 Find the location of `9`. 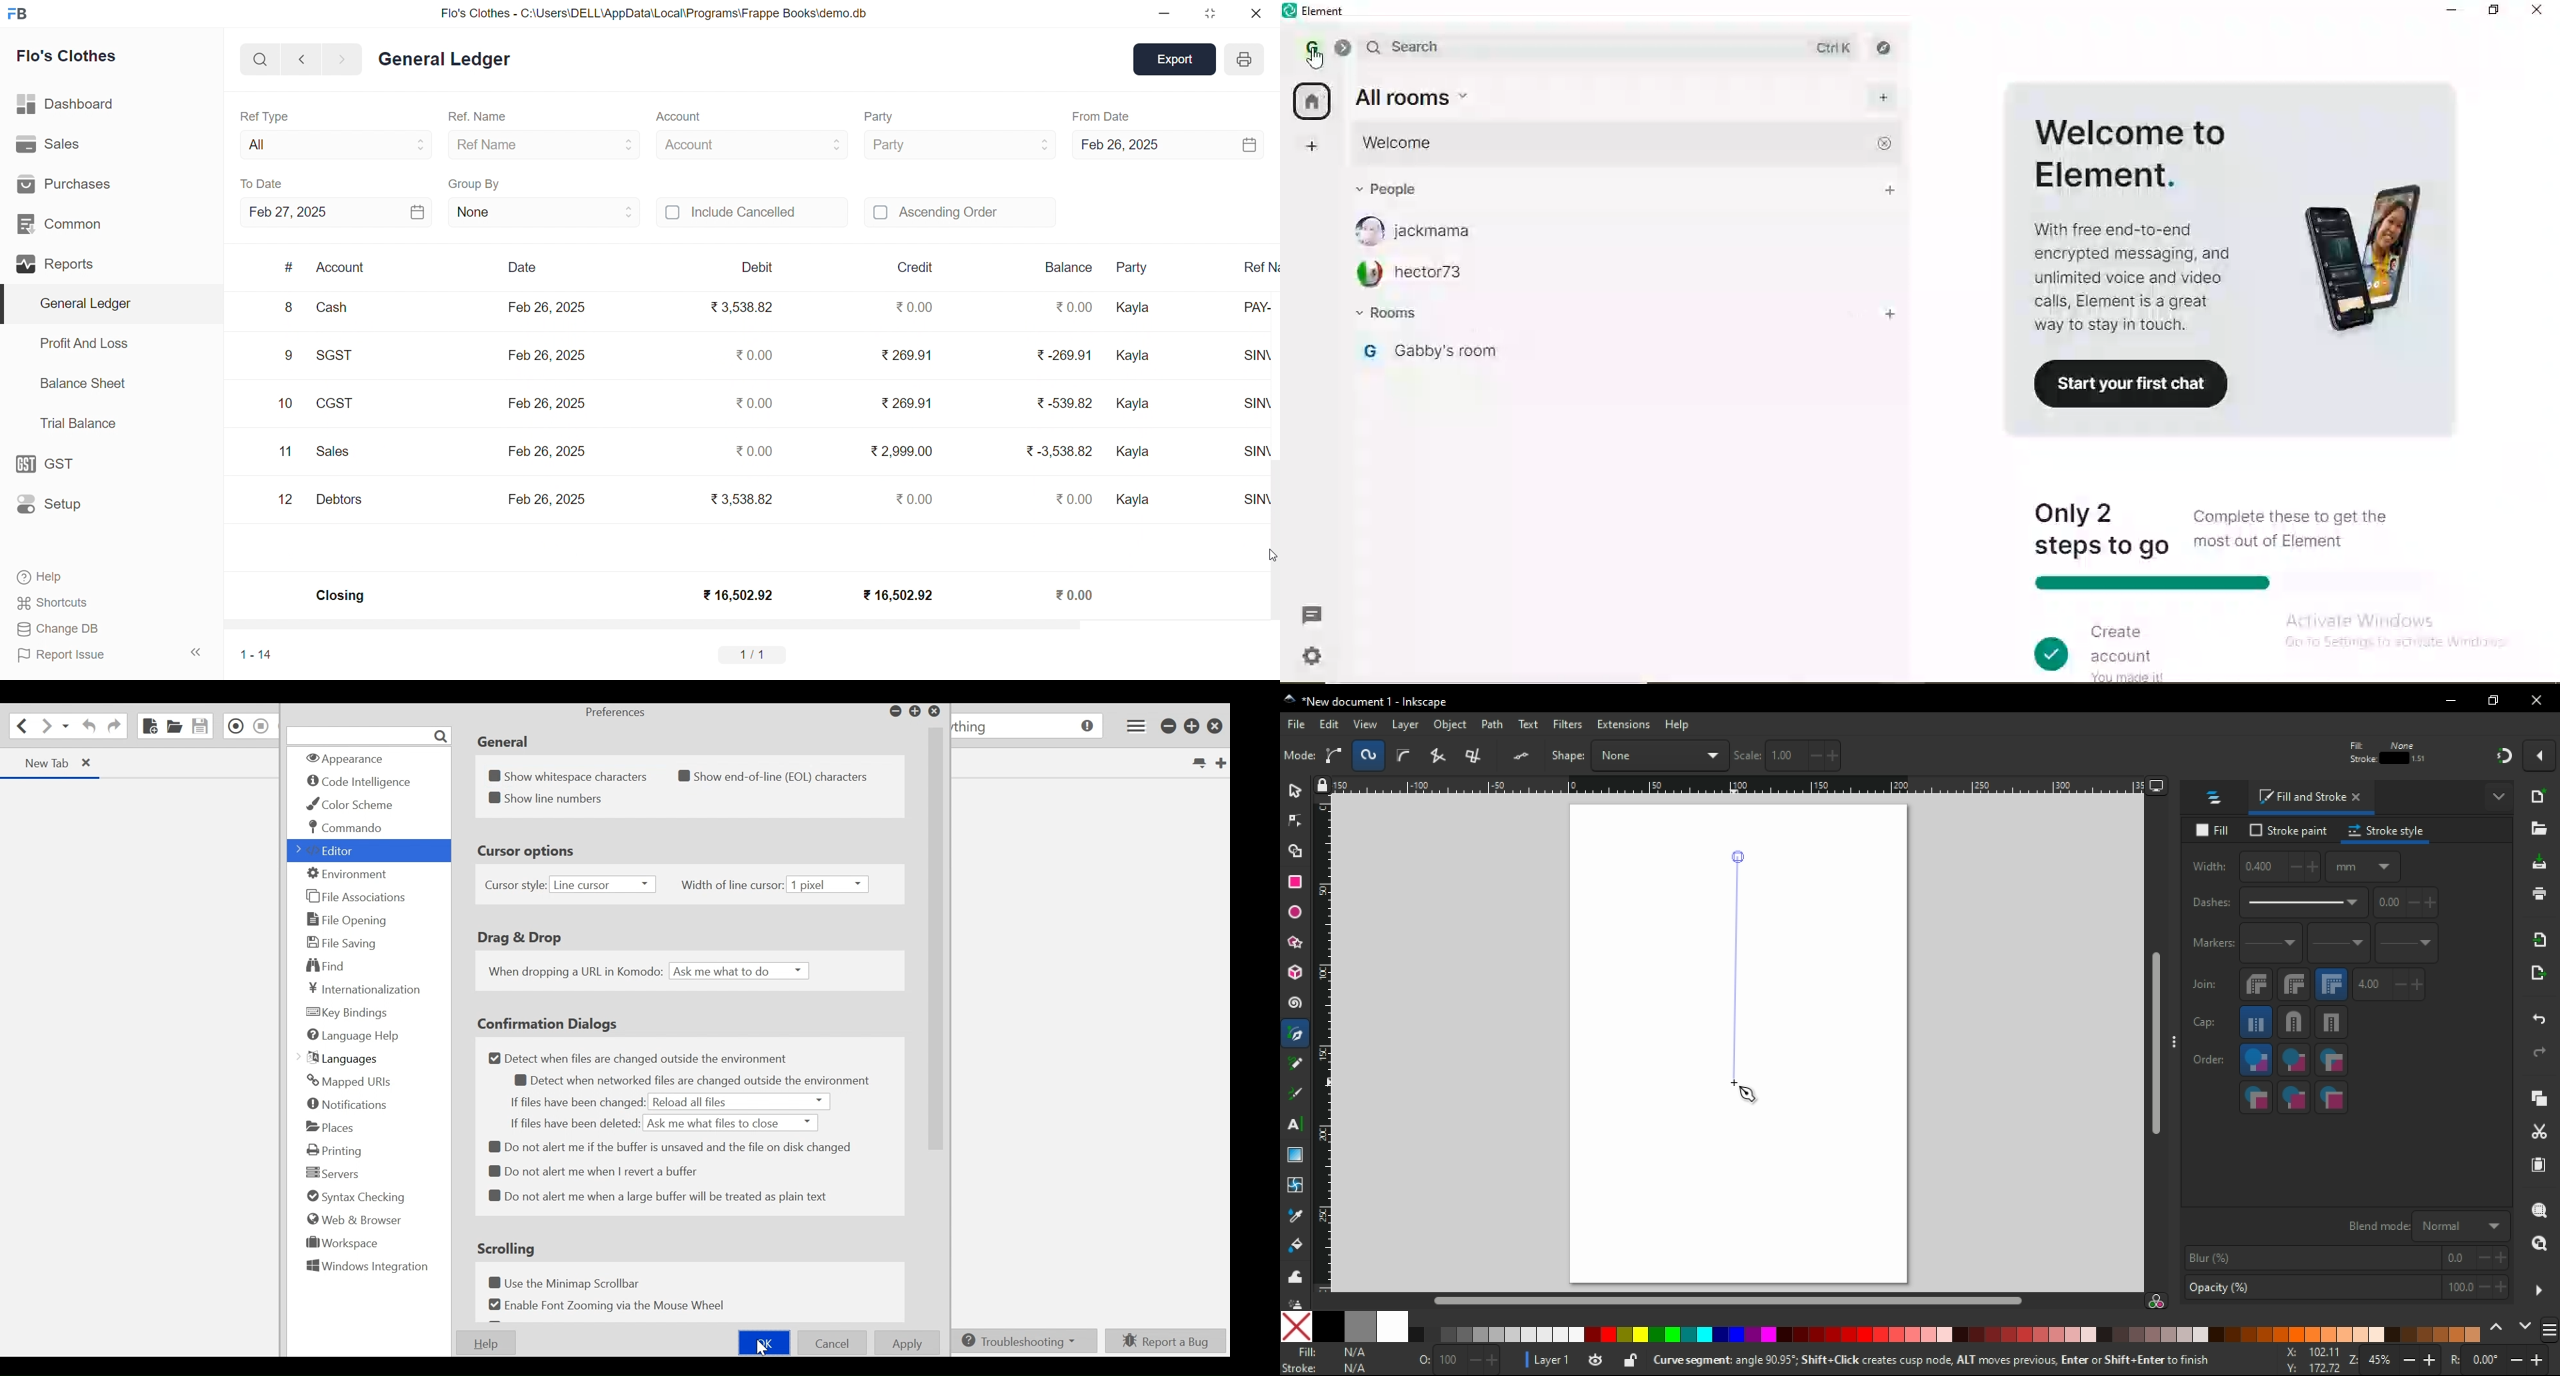

9 is located at coordinates (289, 357).